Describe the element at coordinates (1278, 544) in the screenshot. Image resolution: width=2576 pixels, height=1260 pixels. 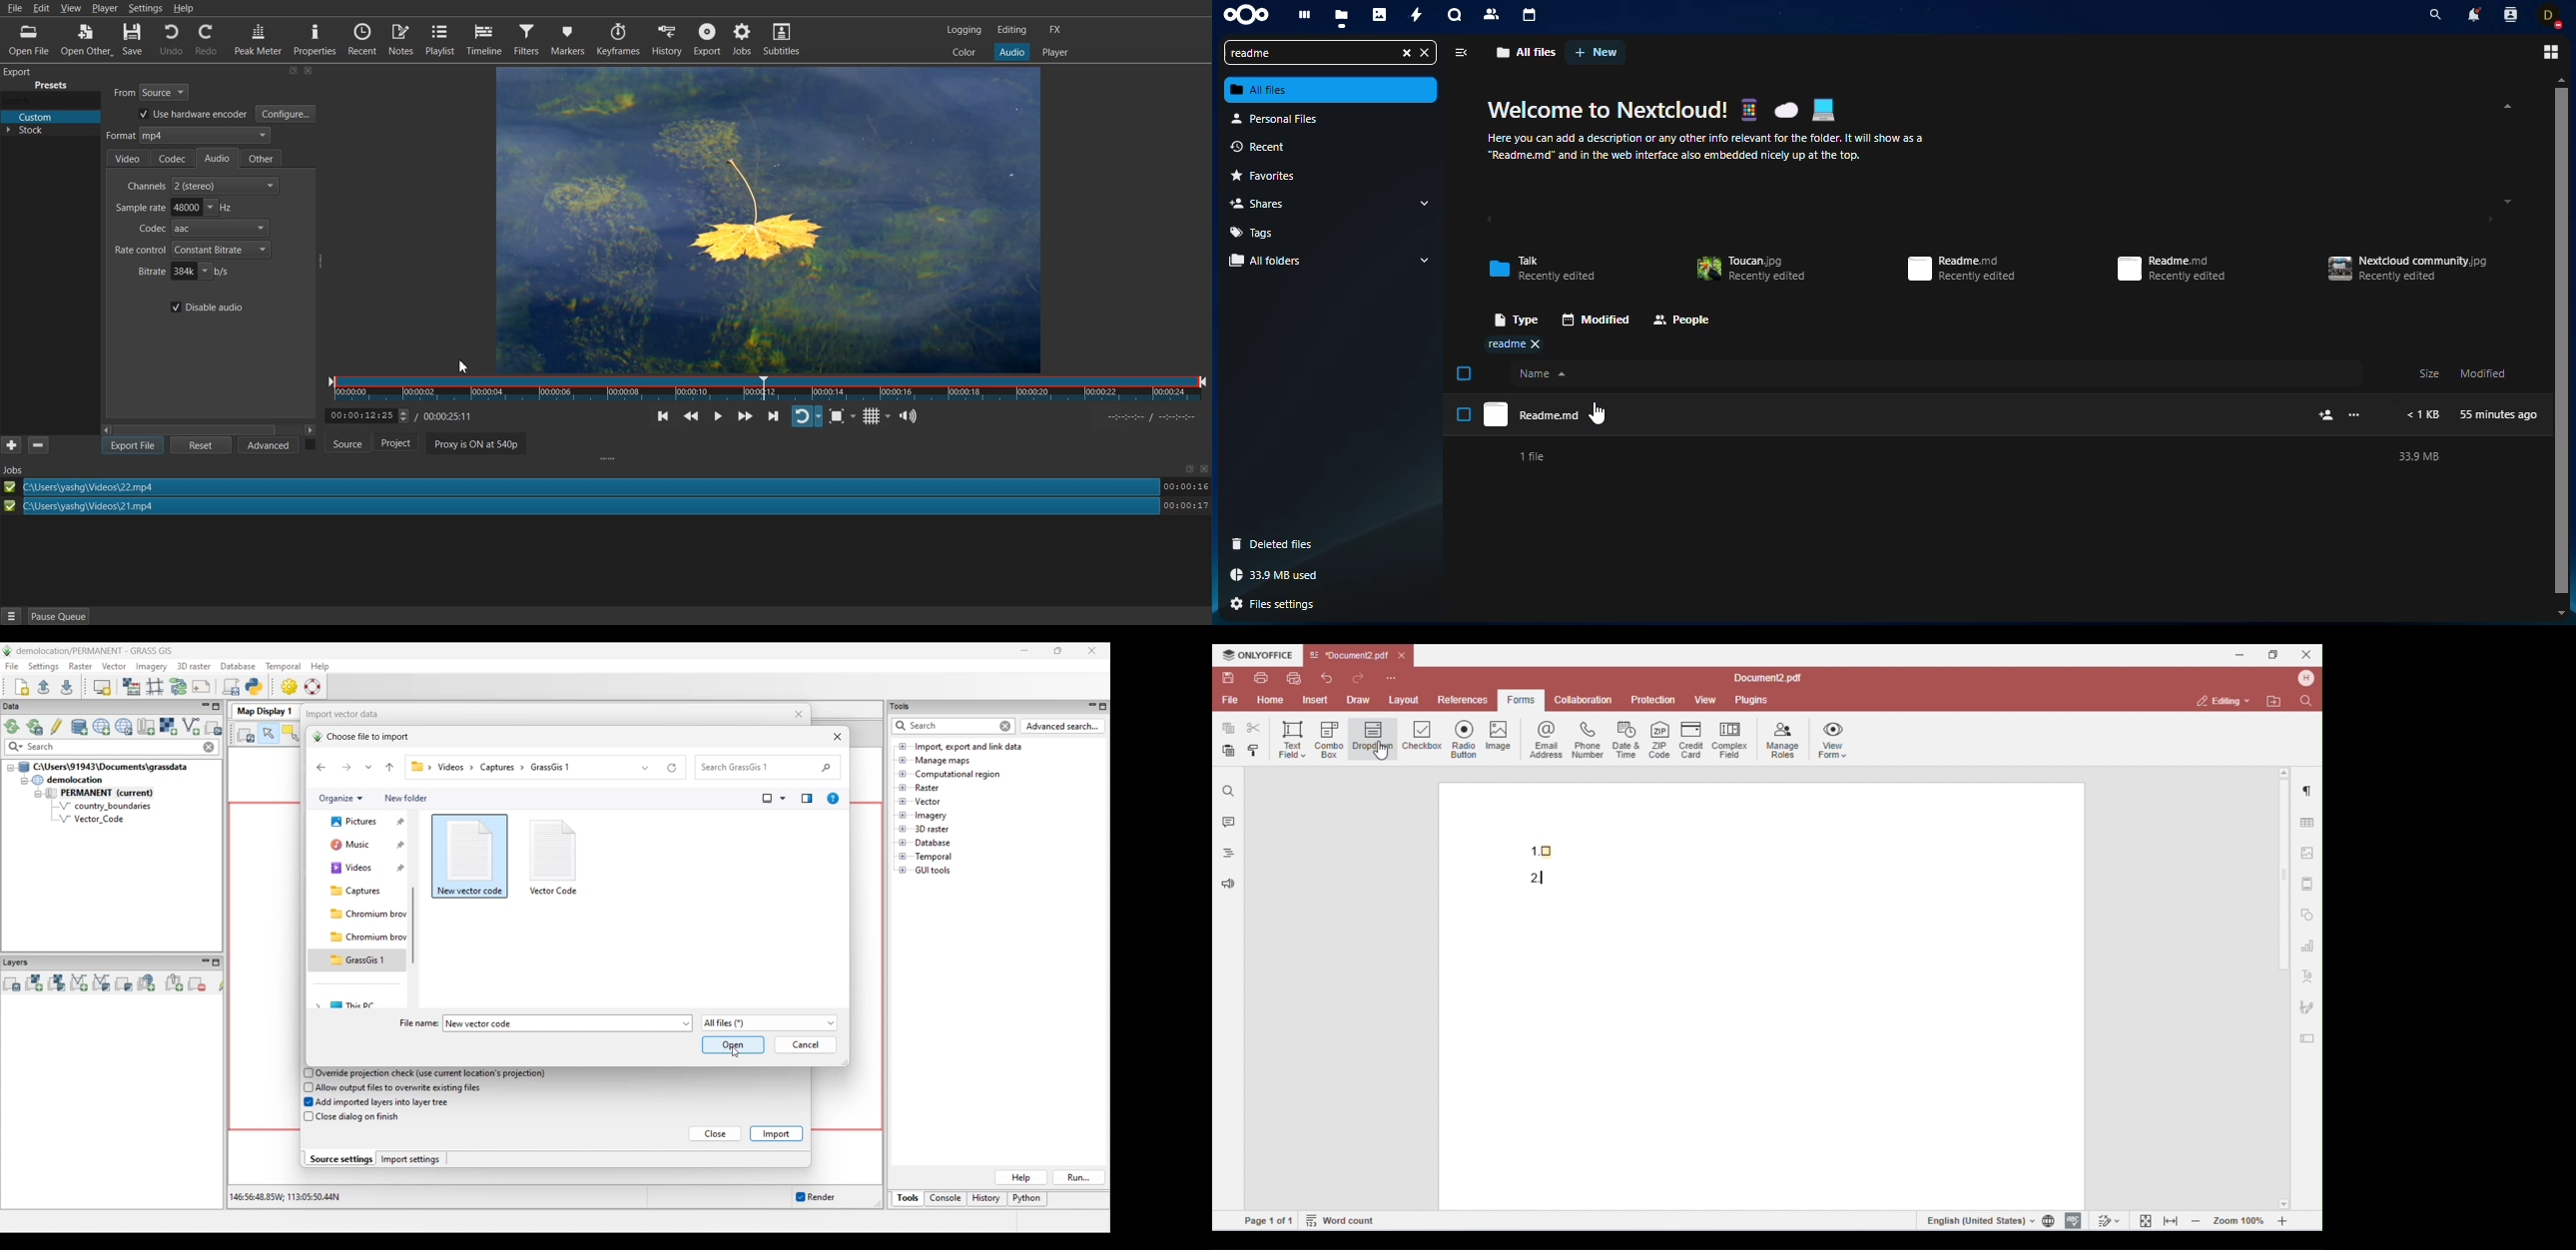
I see `deleted files` at that location.